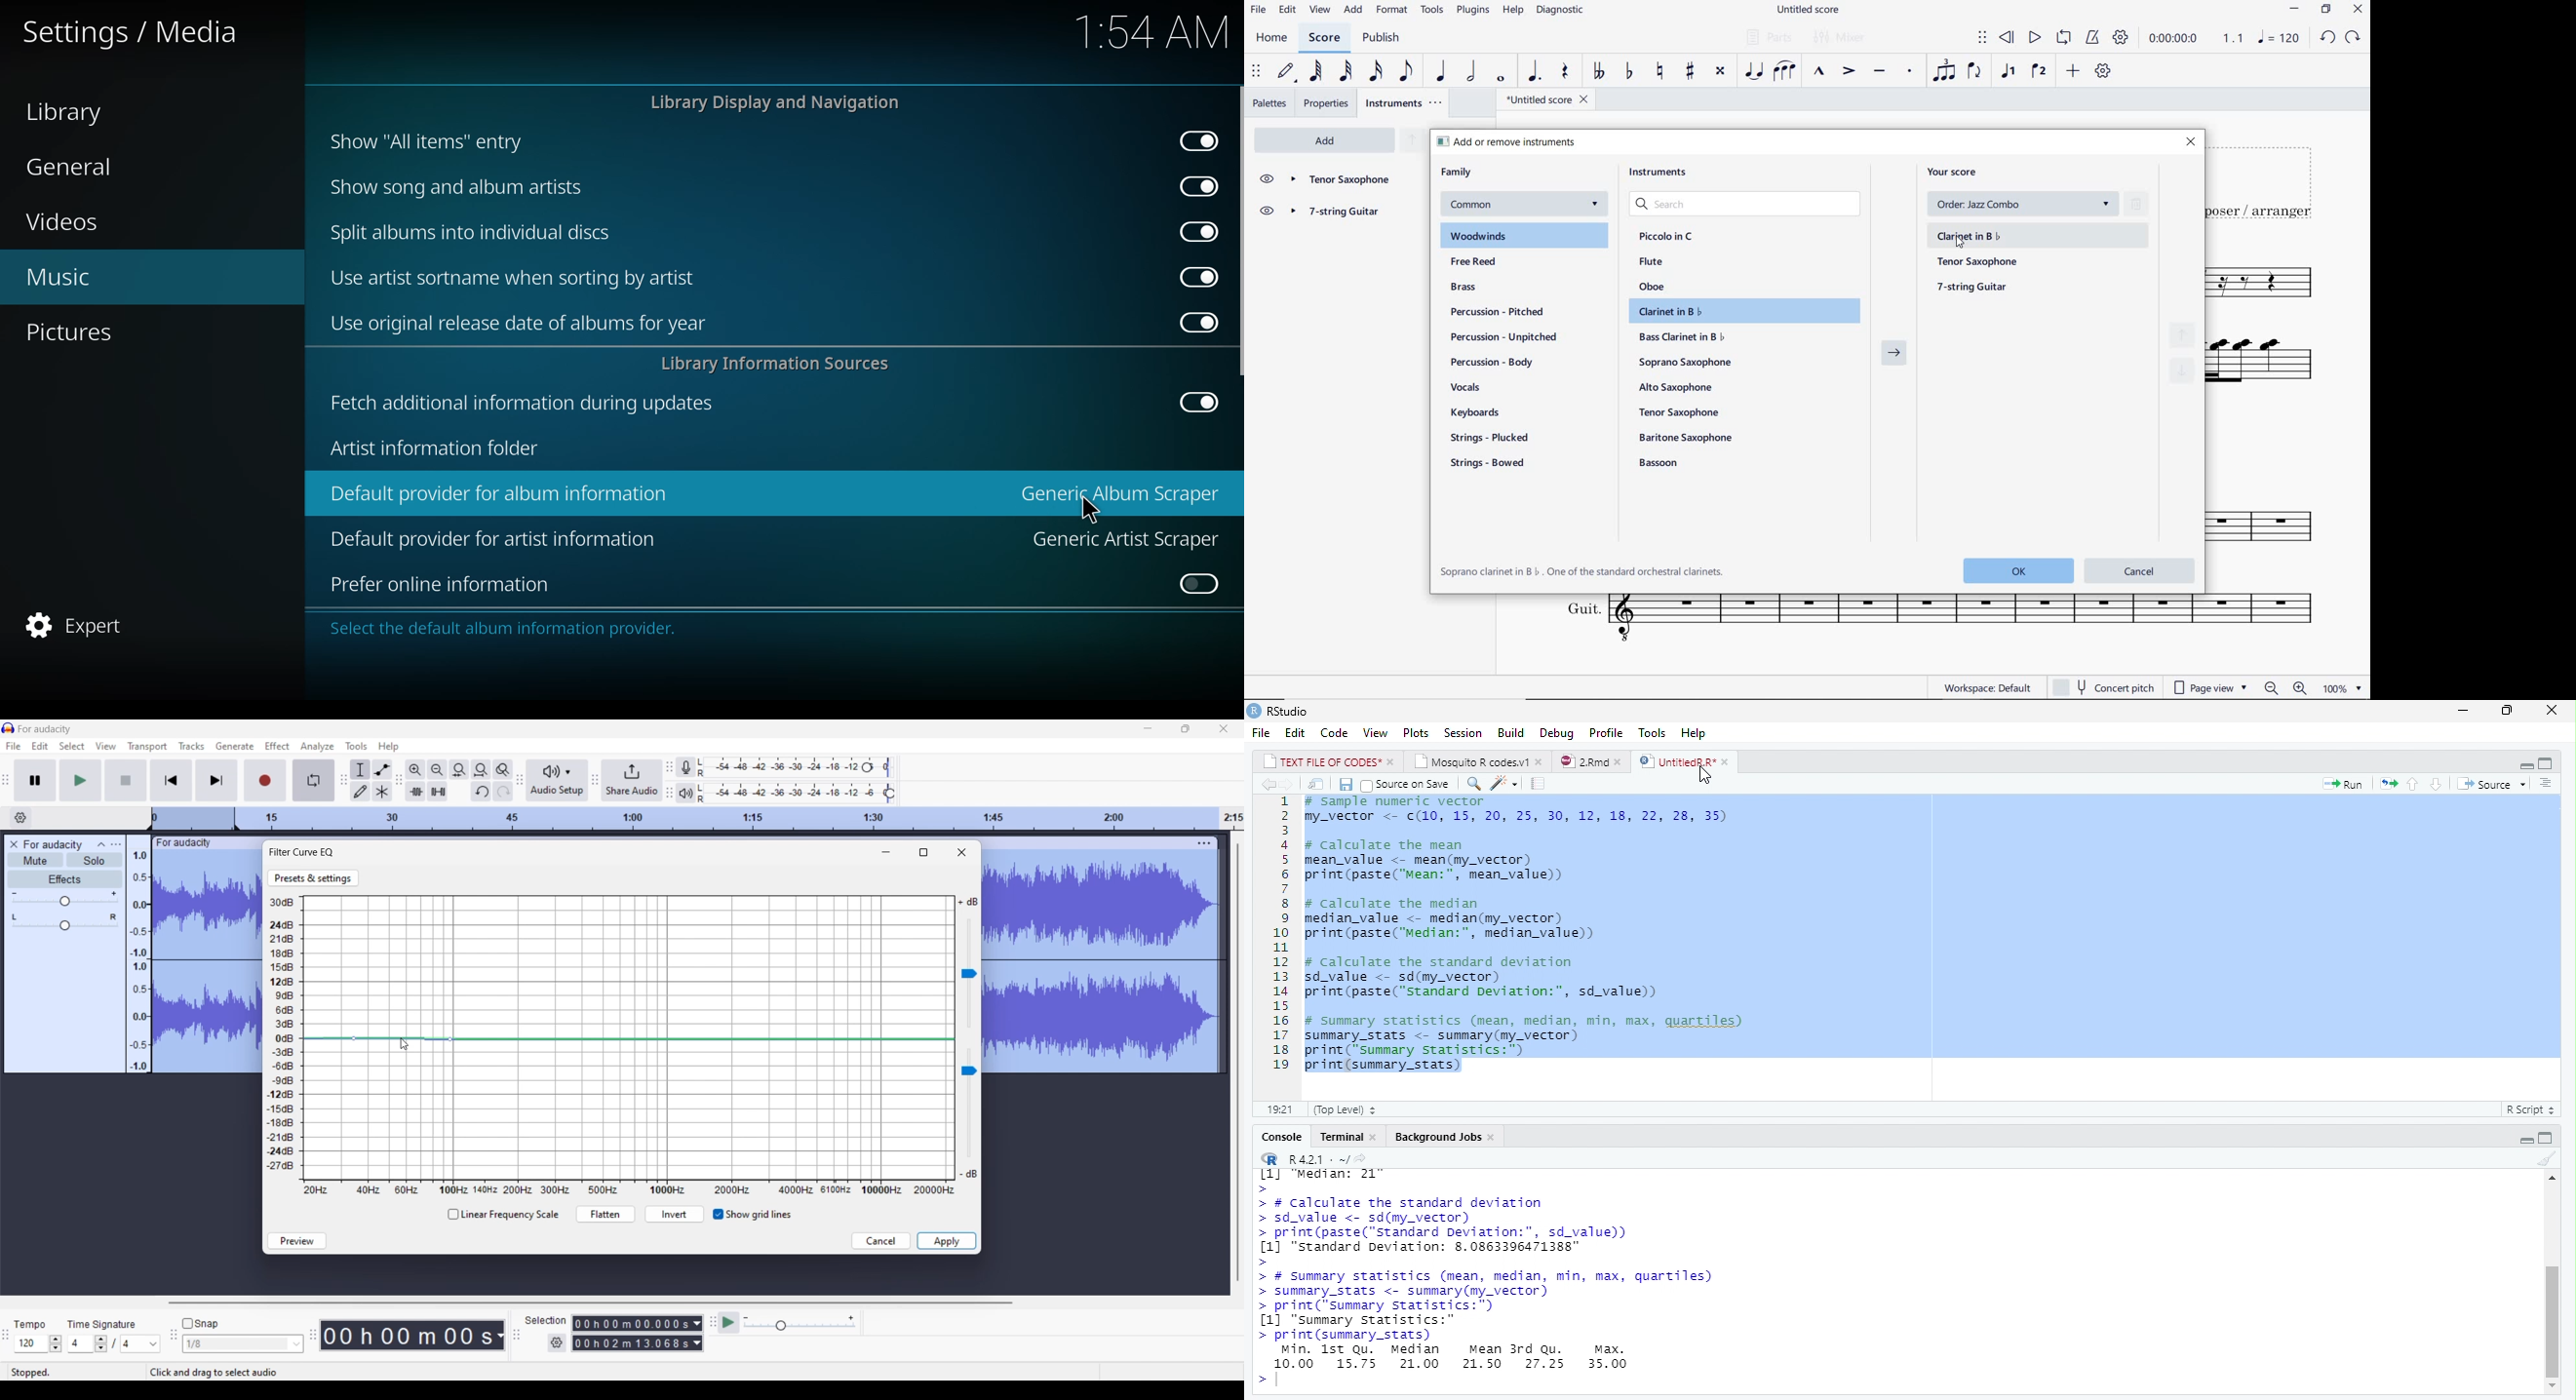 Image resolution: width=2576 pixels, height=1400 pixels. I want to click on Generate menu, so click(232, 747).